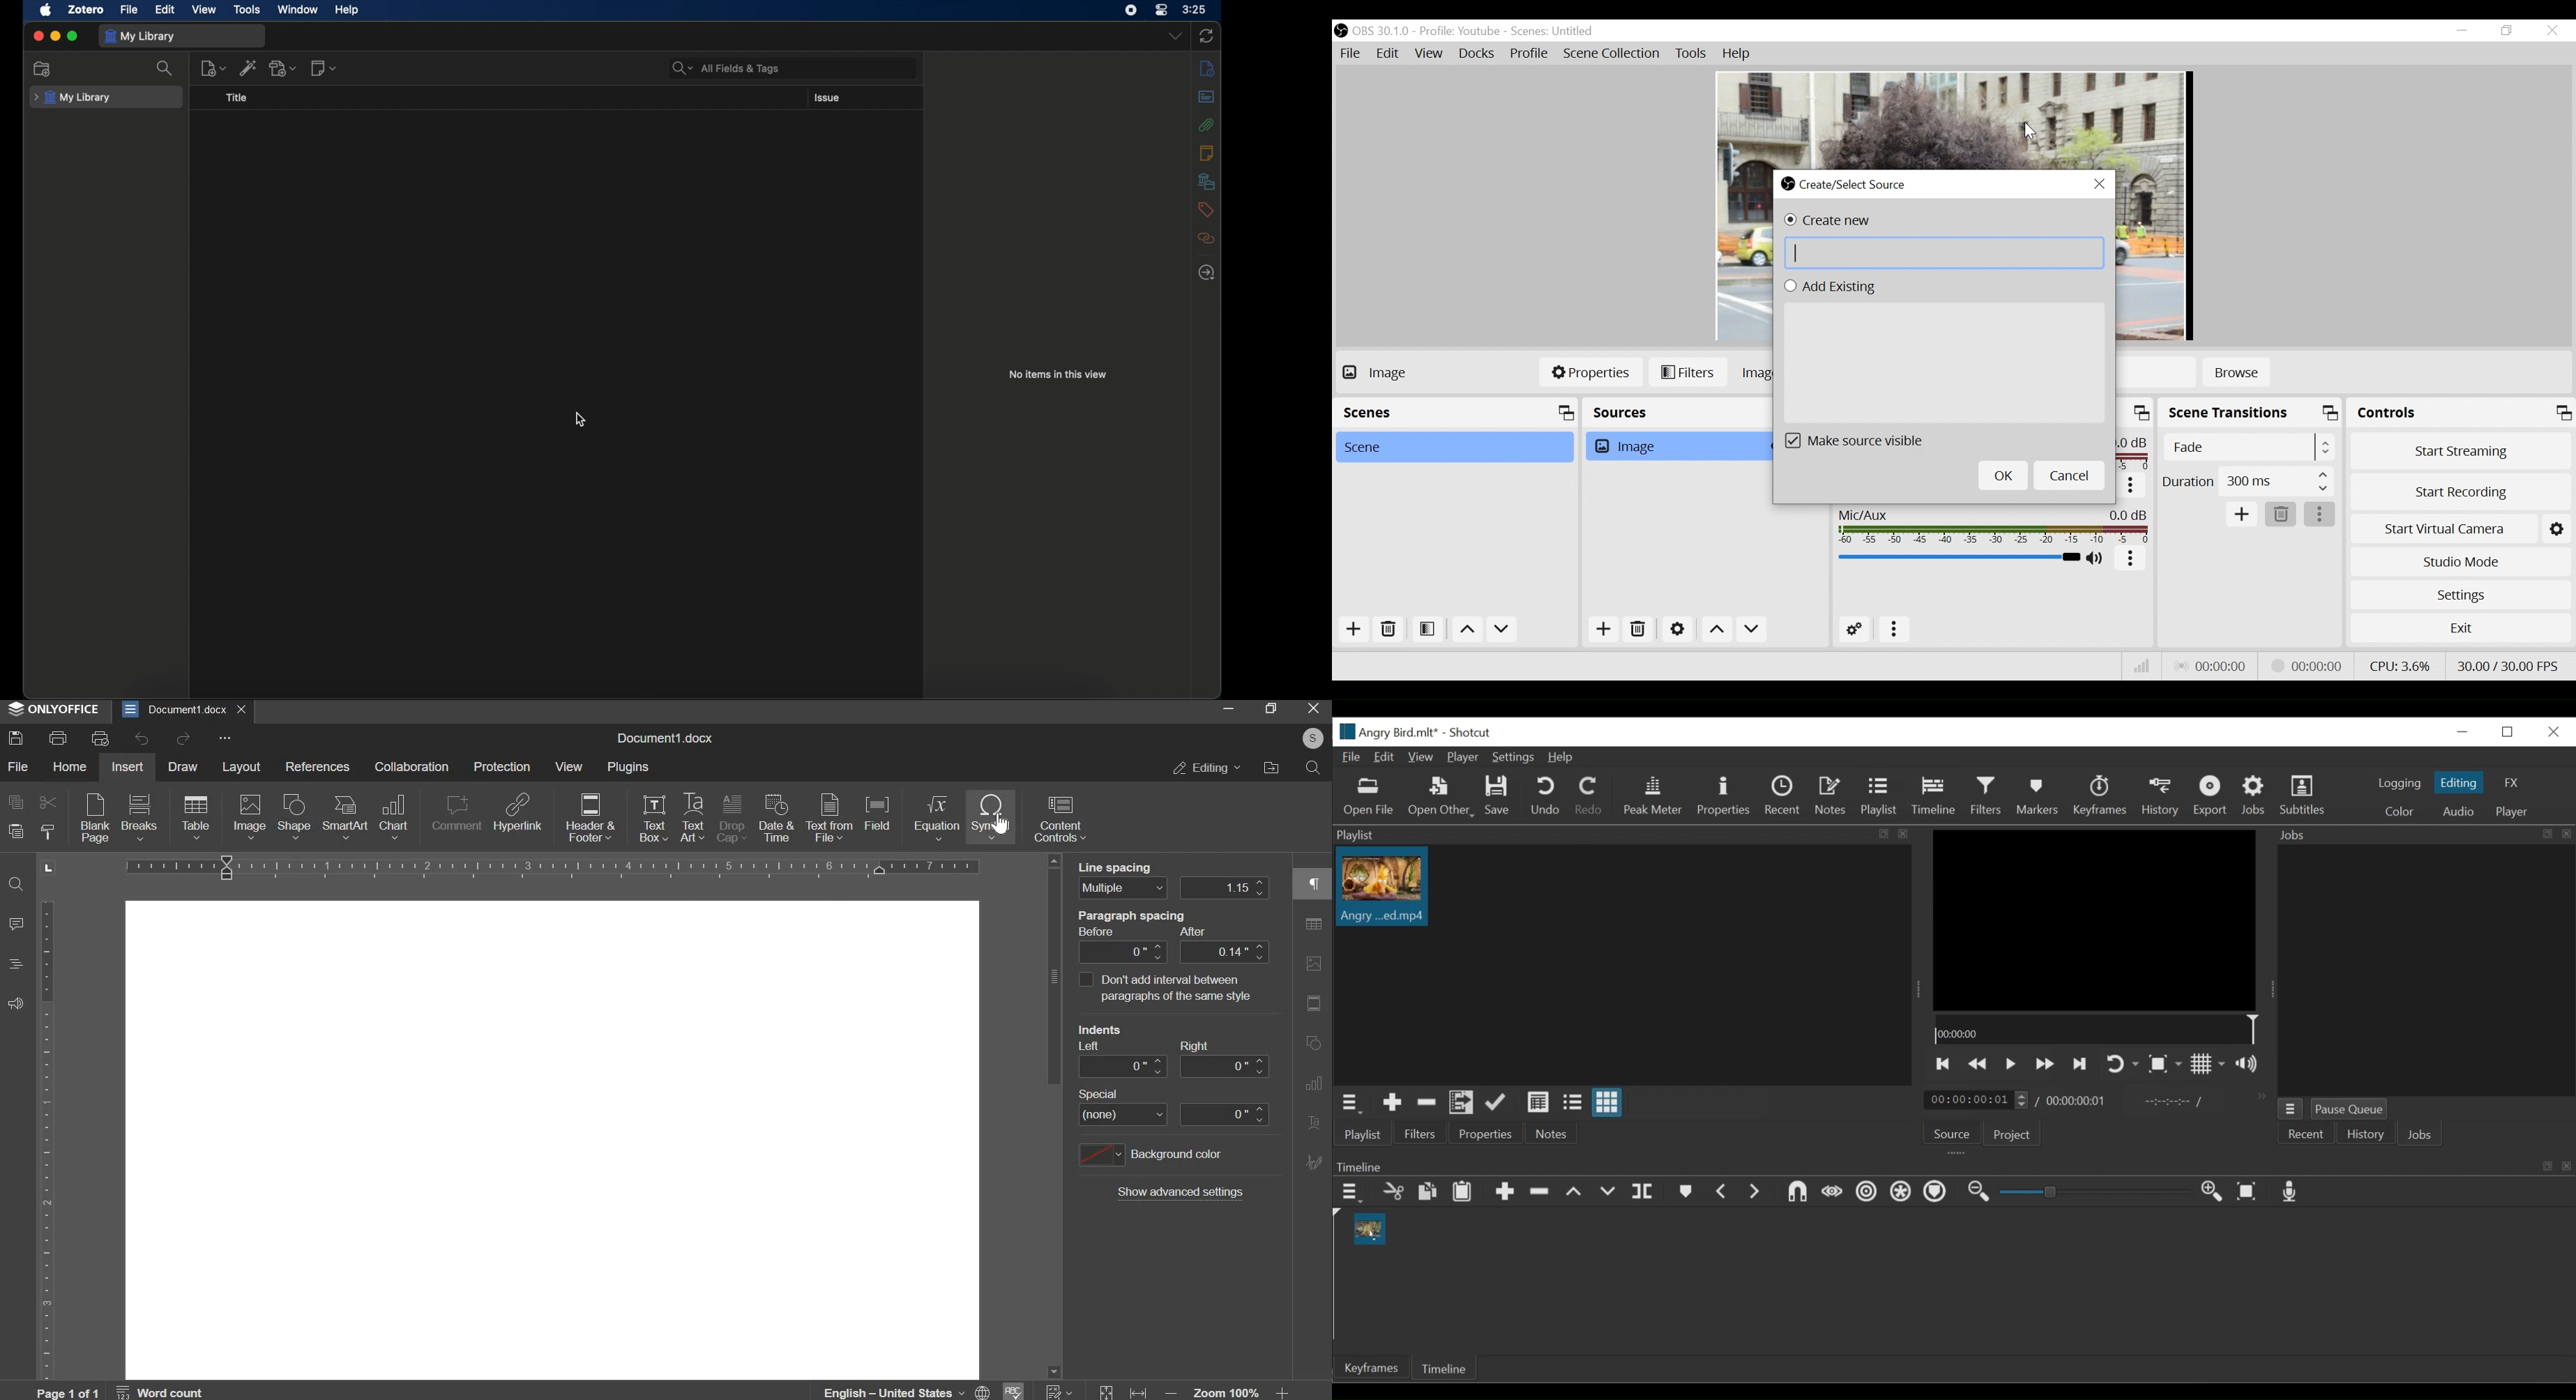 The image size is (2576, 1400). I want to click on Settings, so click(2555, 530).